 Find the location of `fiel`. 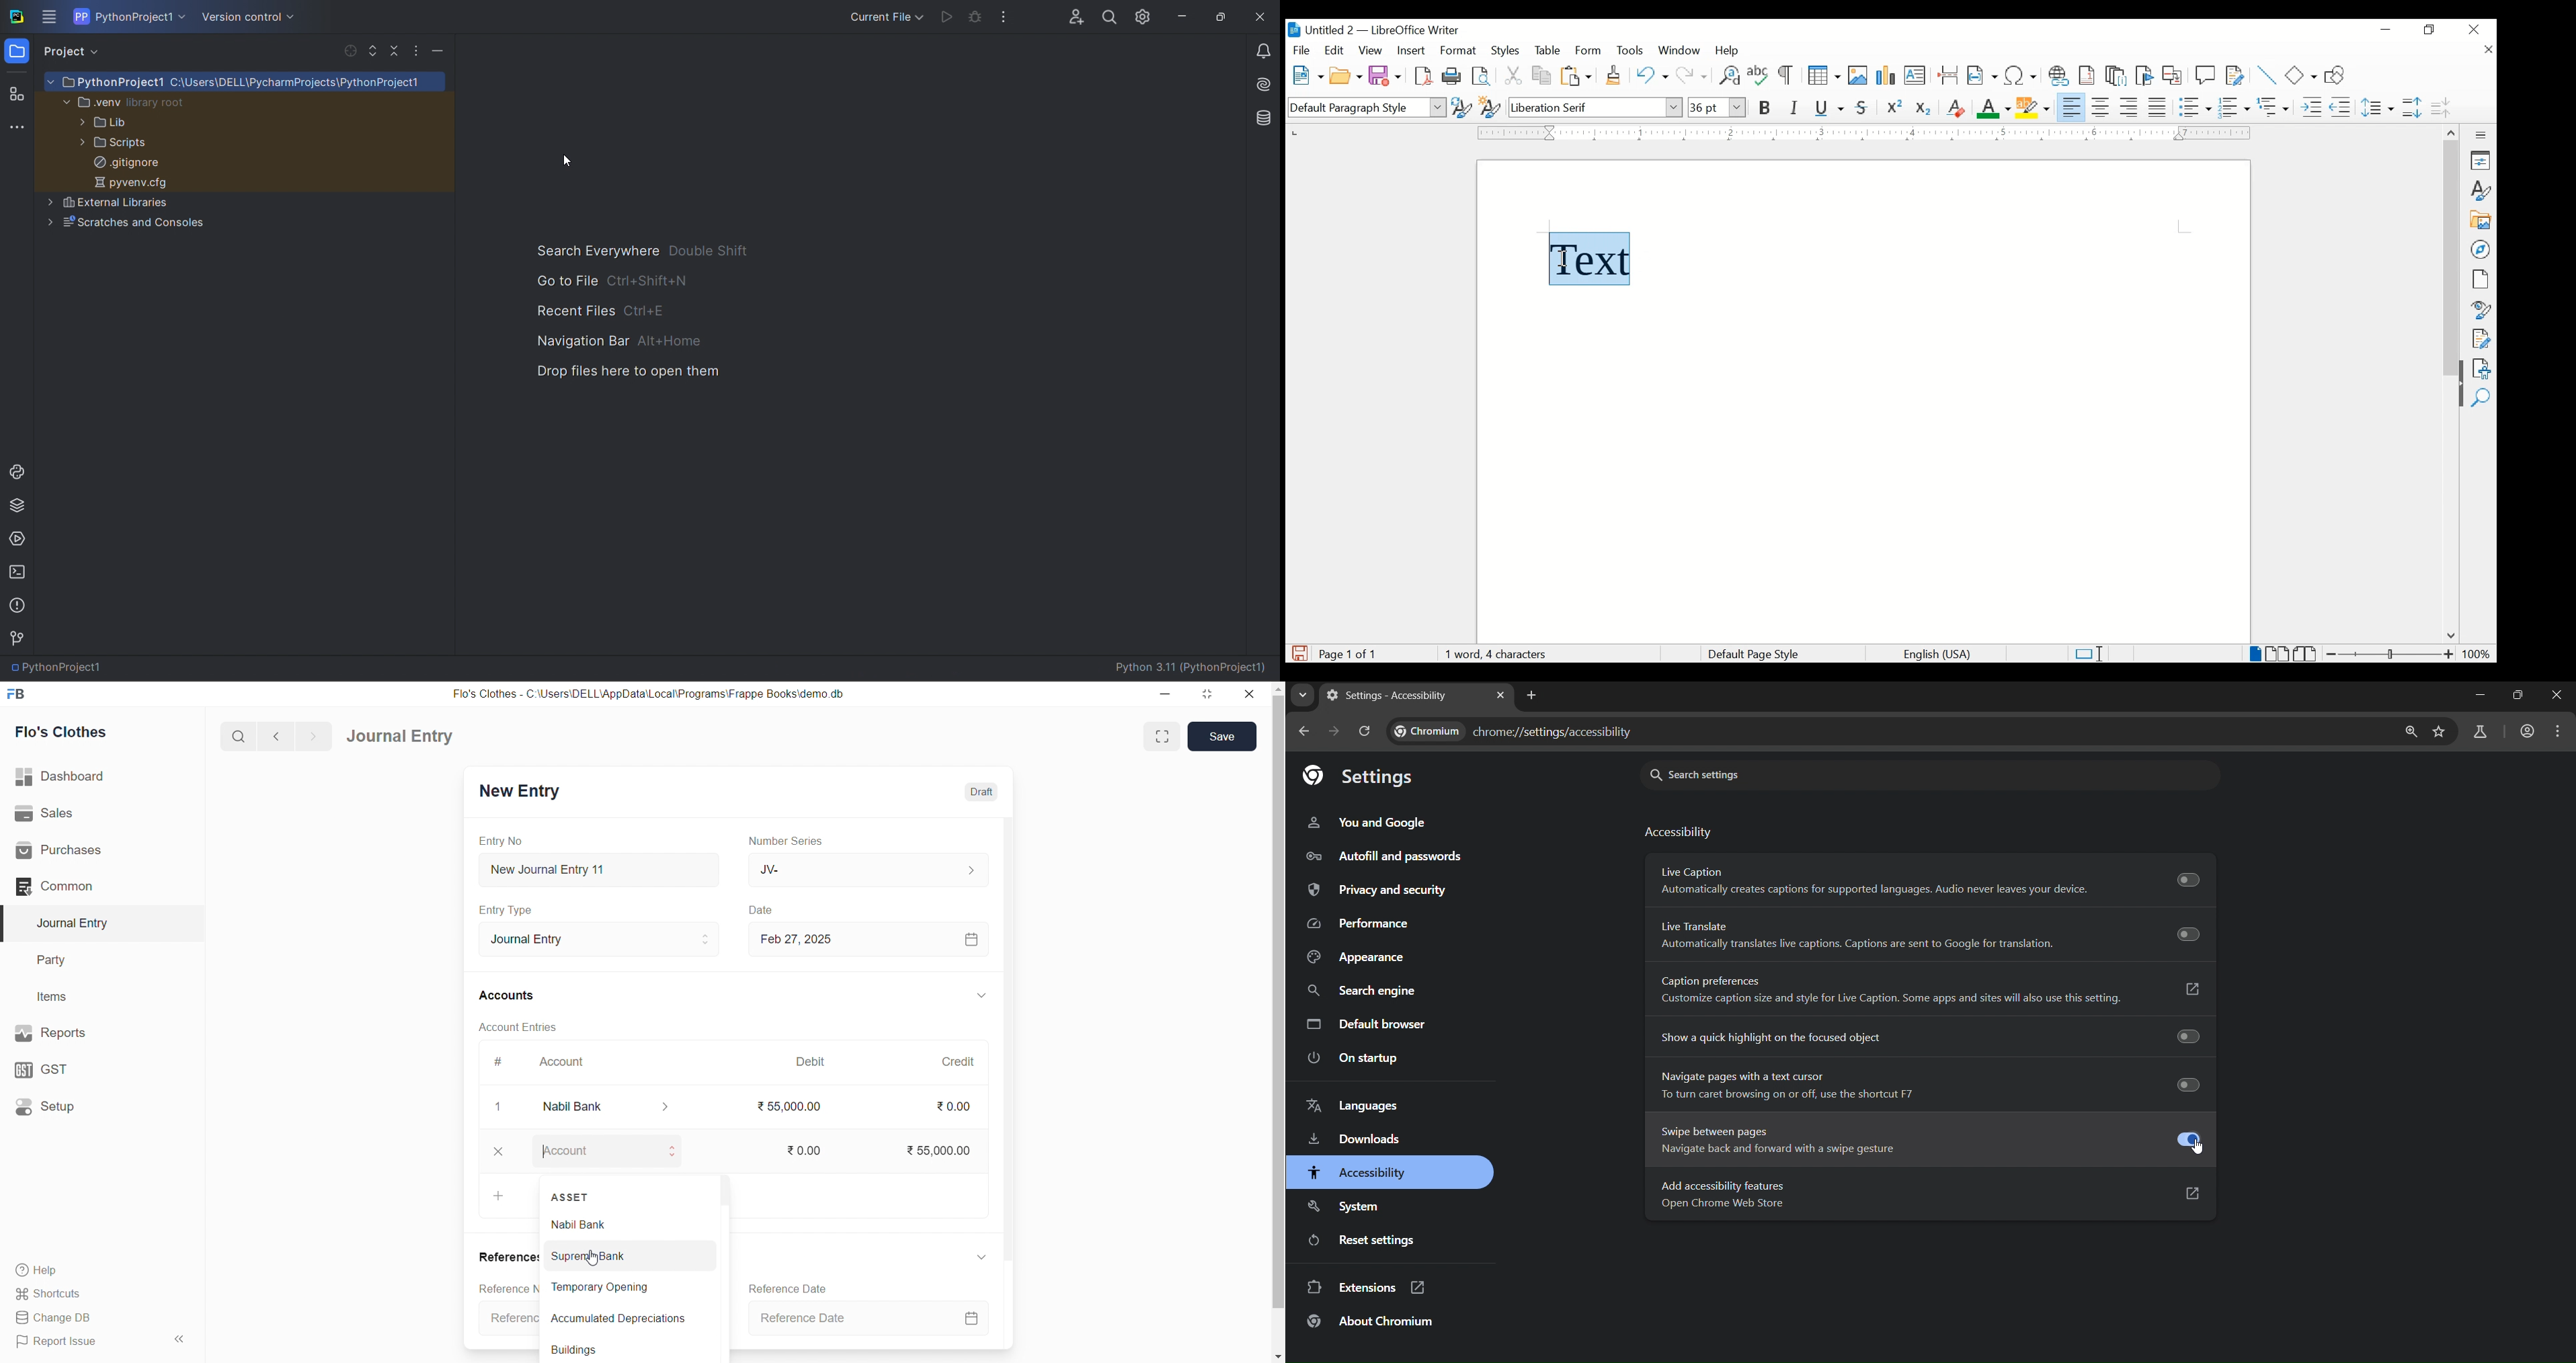

fiel is located at coordinates (1302, 51).